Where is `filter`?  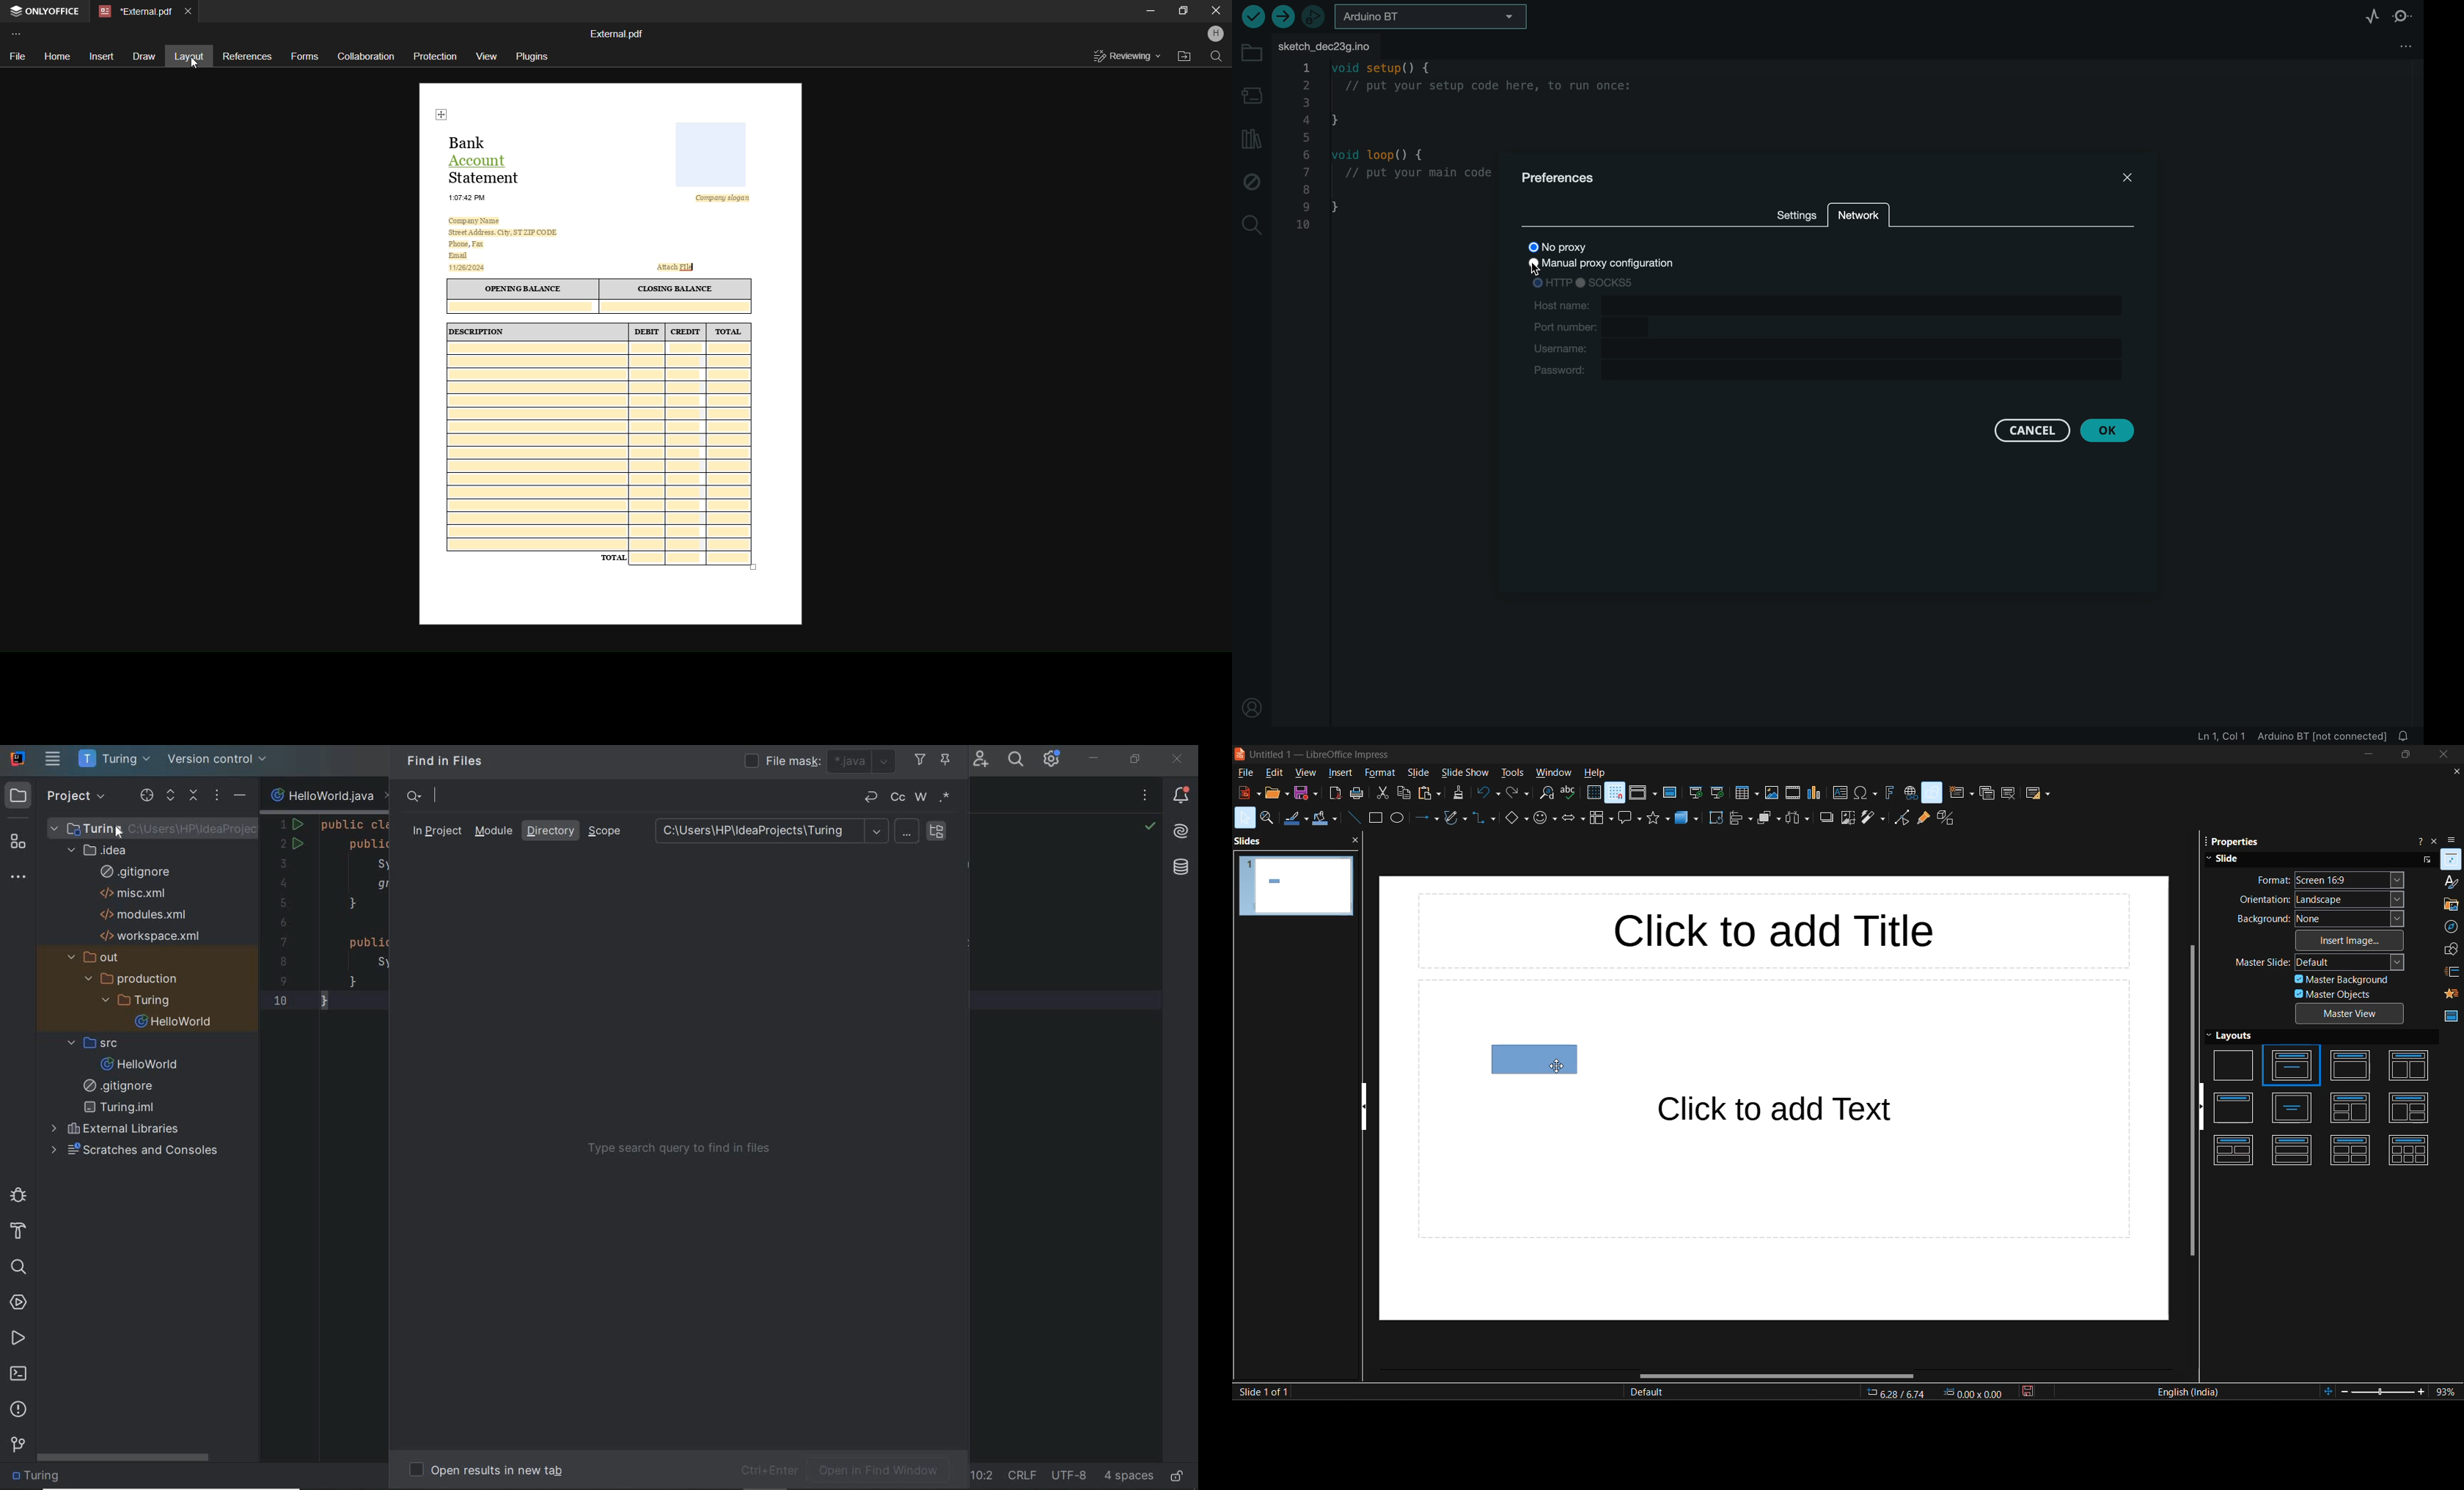
filter is located at coordinates (1872, 819).